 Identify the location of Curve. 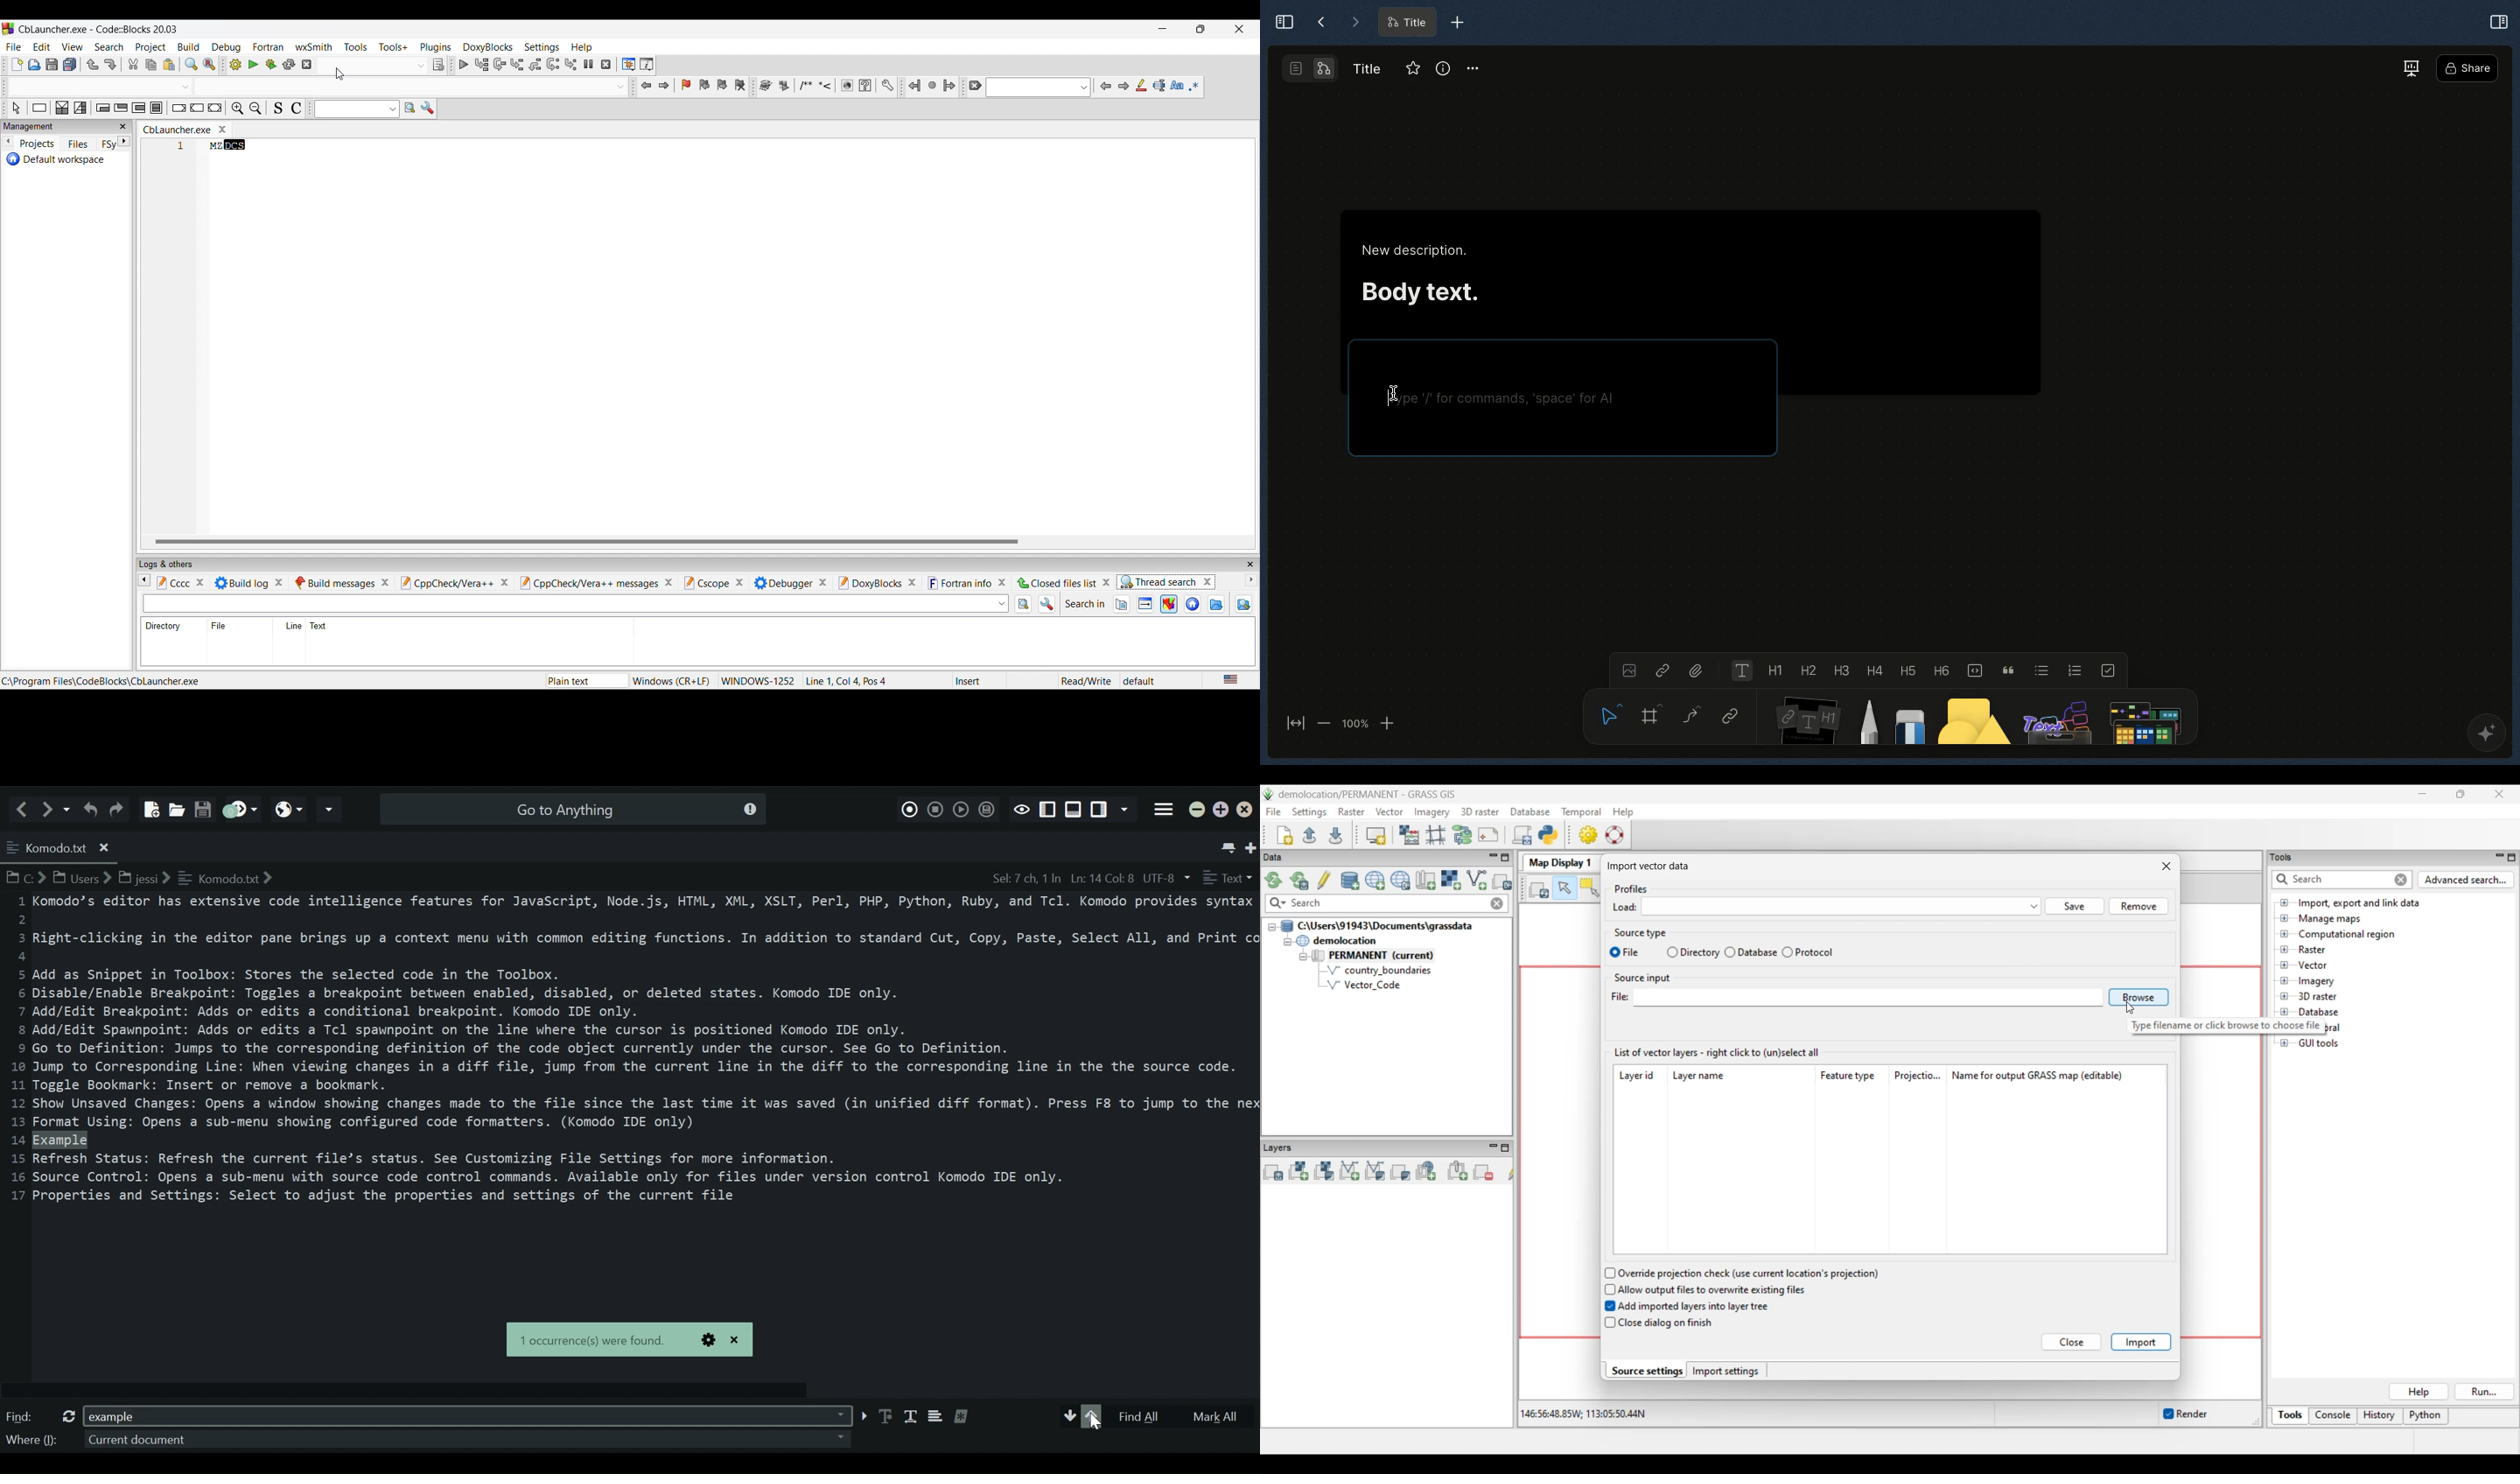
(1690, 713).